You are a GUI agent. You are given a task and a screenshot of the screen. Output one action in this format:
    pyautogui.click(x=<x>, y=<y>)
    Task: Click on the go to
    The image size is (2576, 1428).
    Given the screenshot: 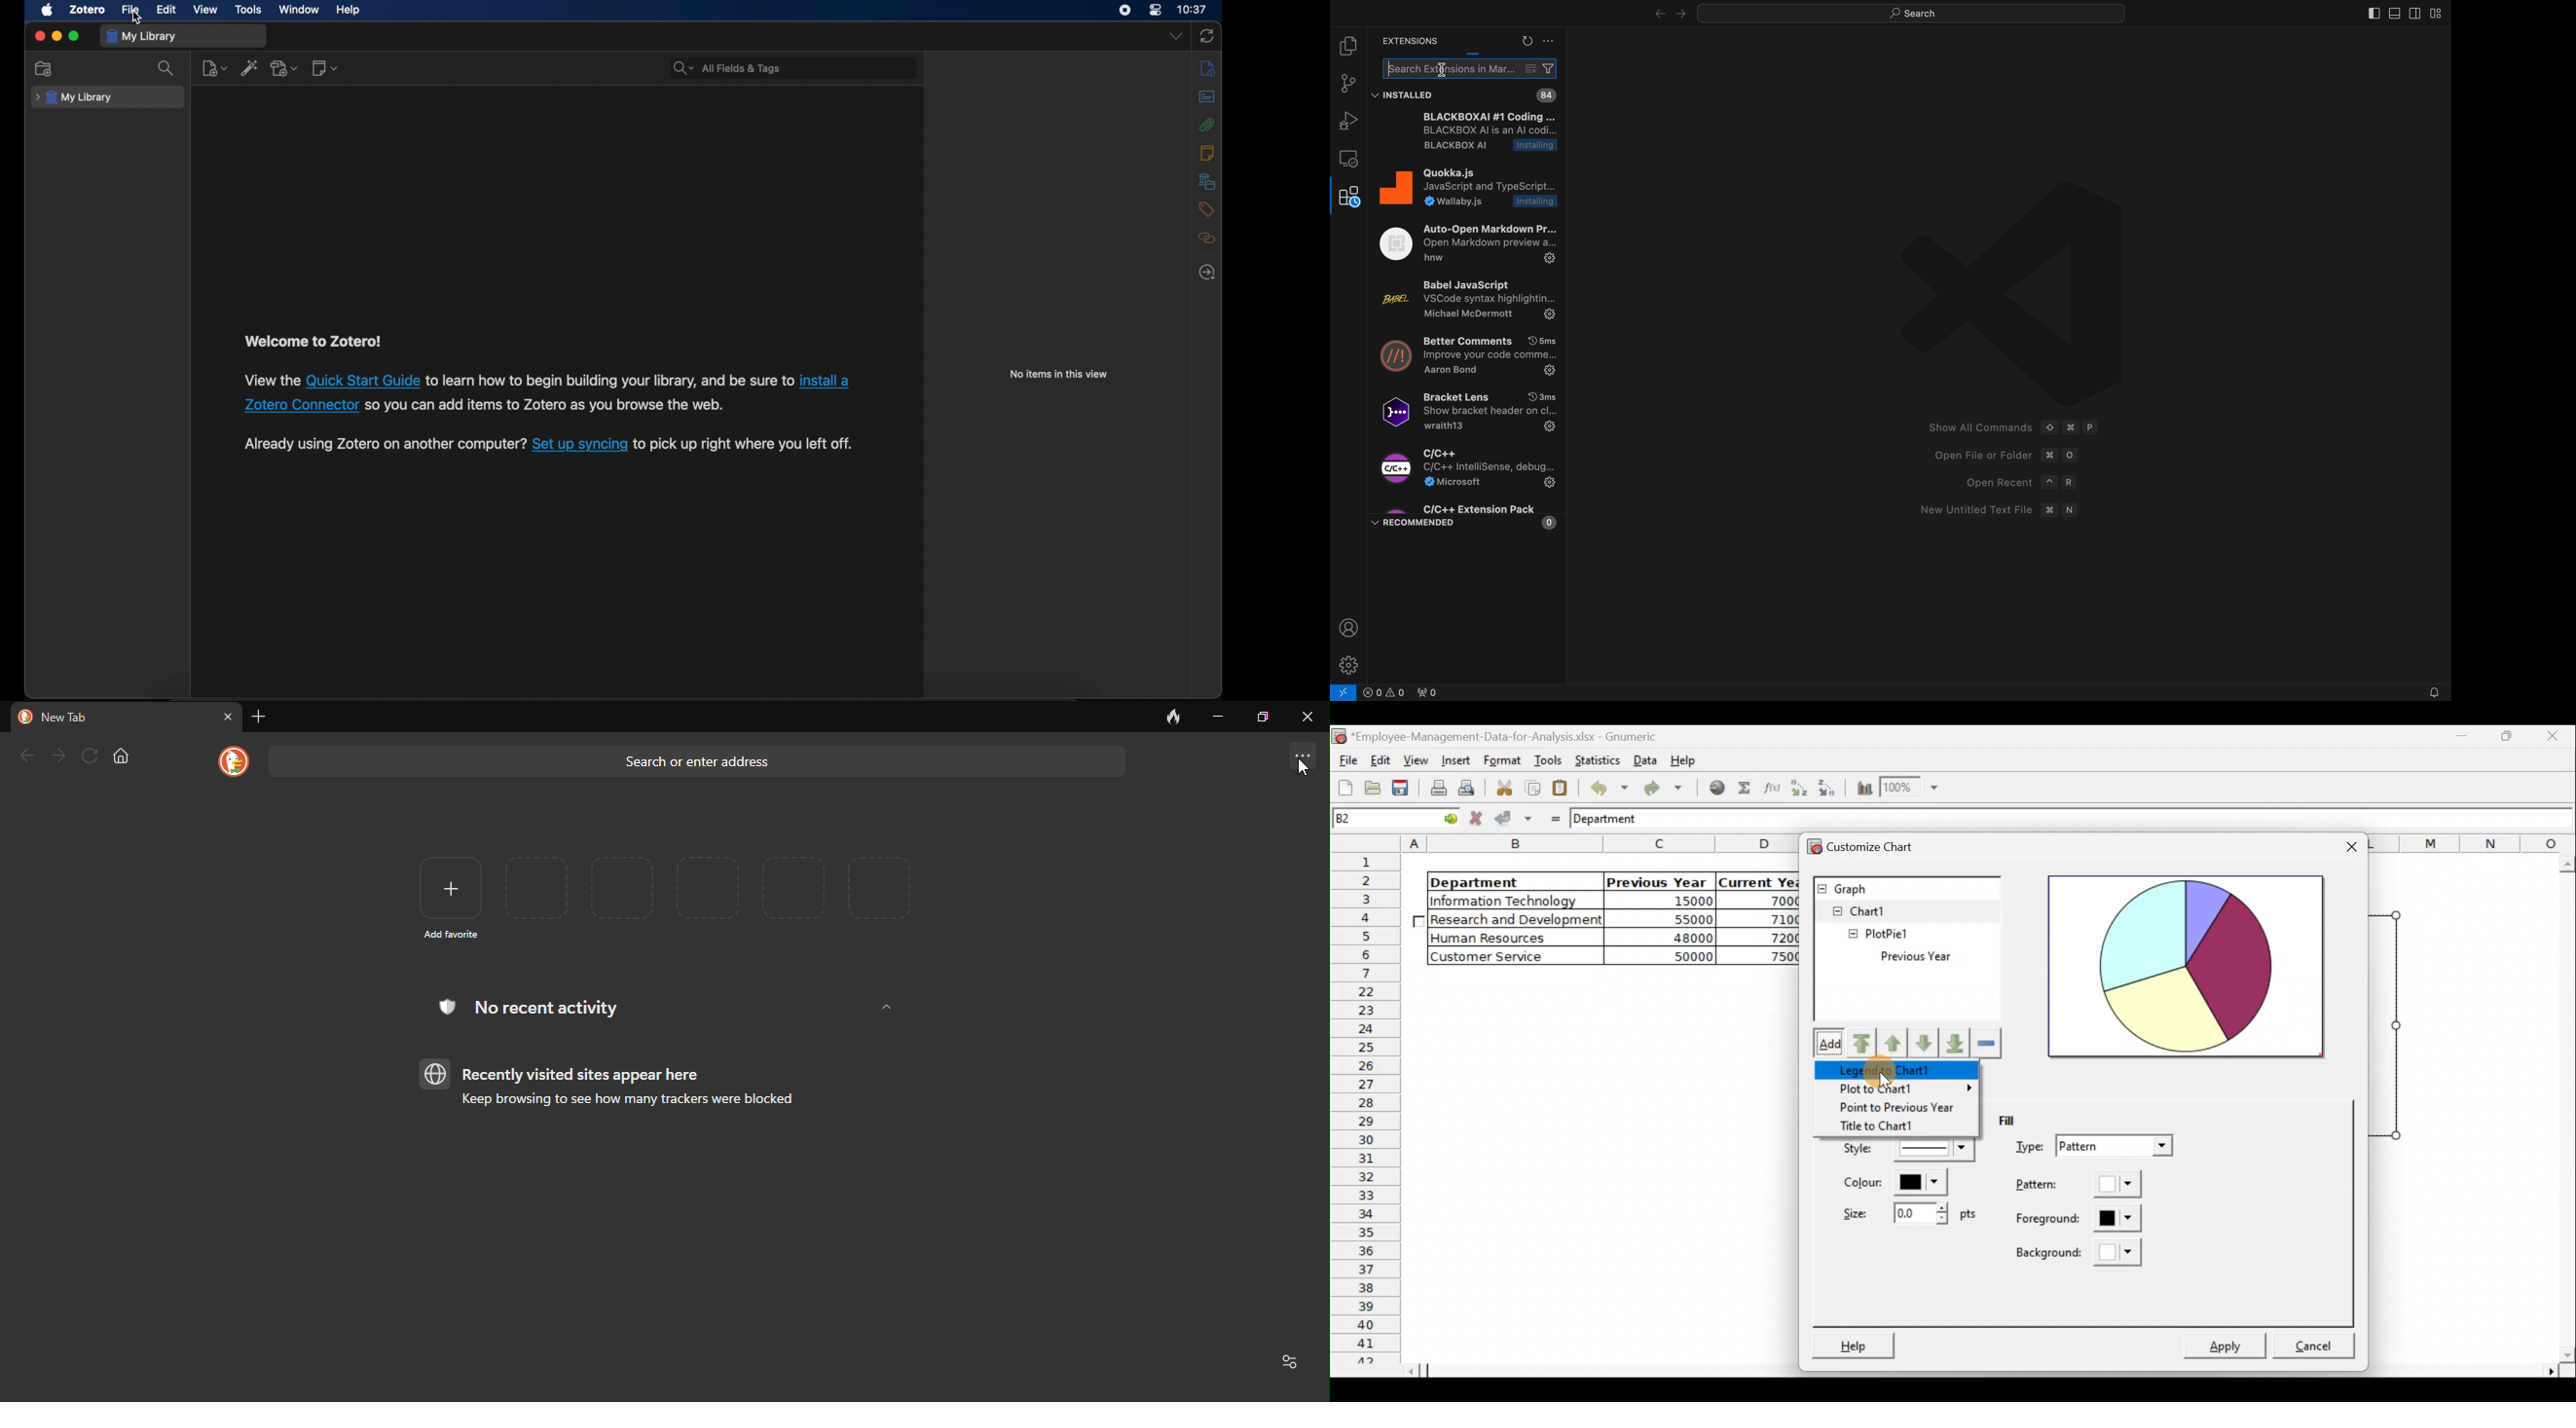 What is the action you would take?
    pyautogui.click(x=1443, y=820)
    